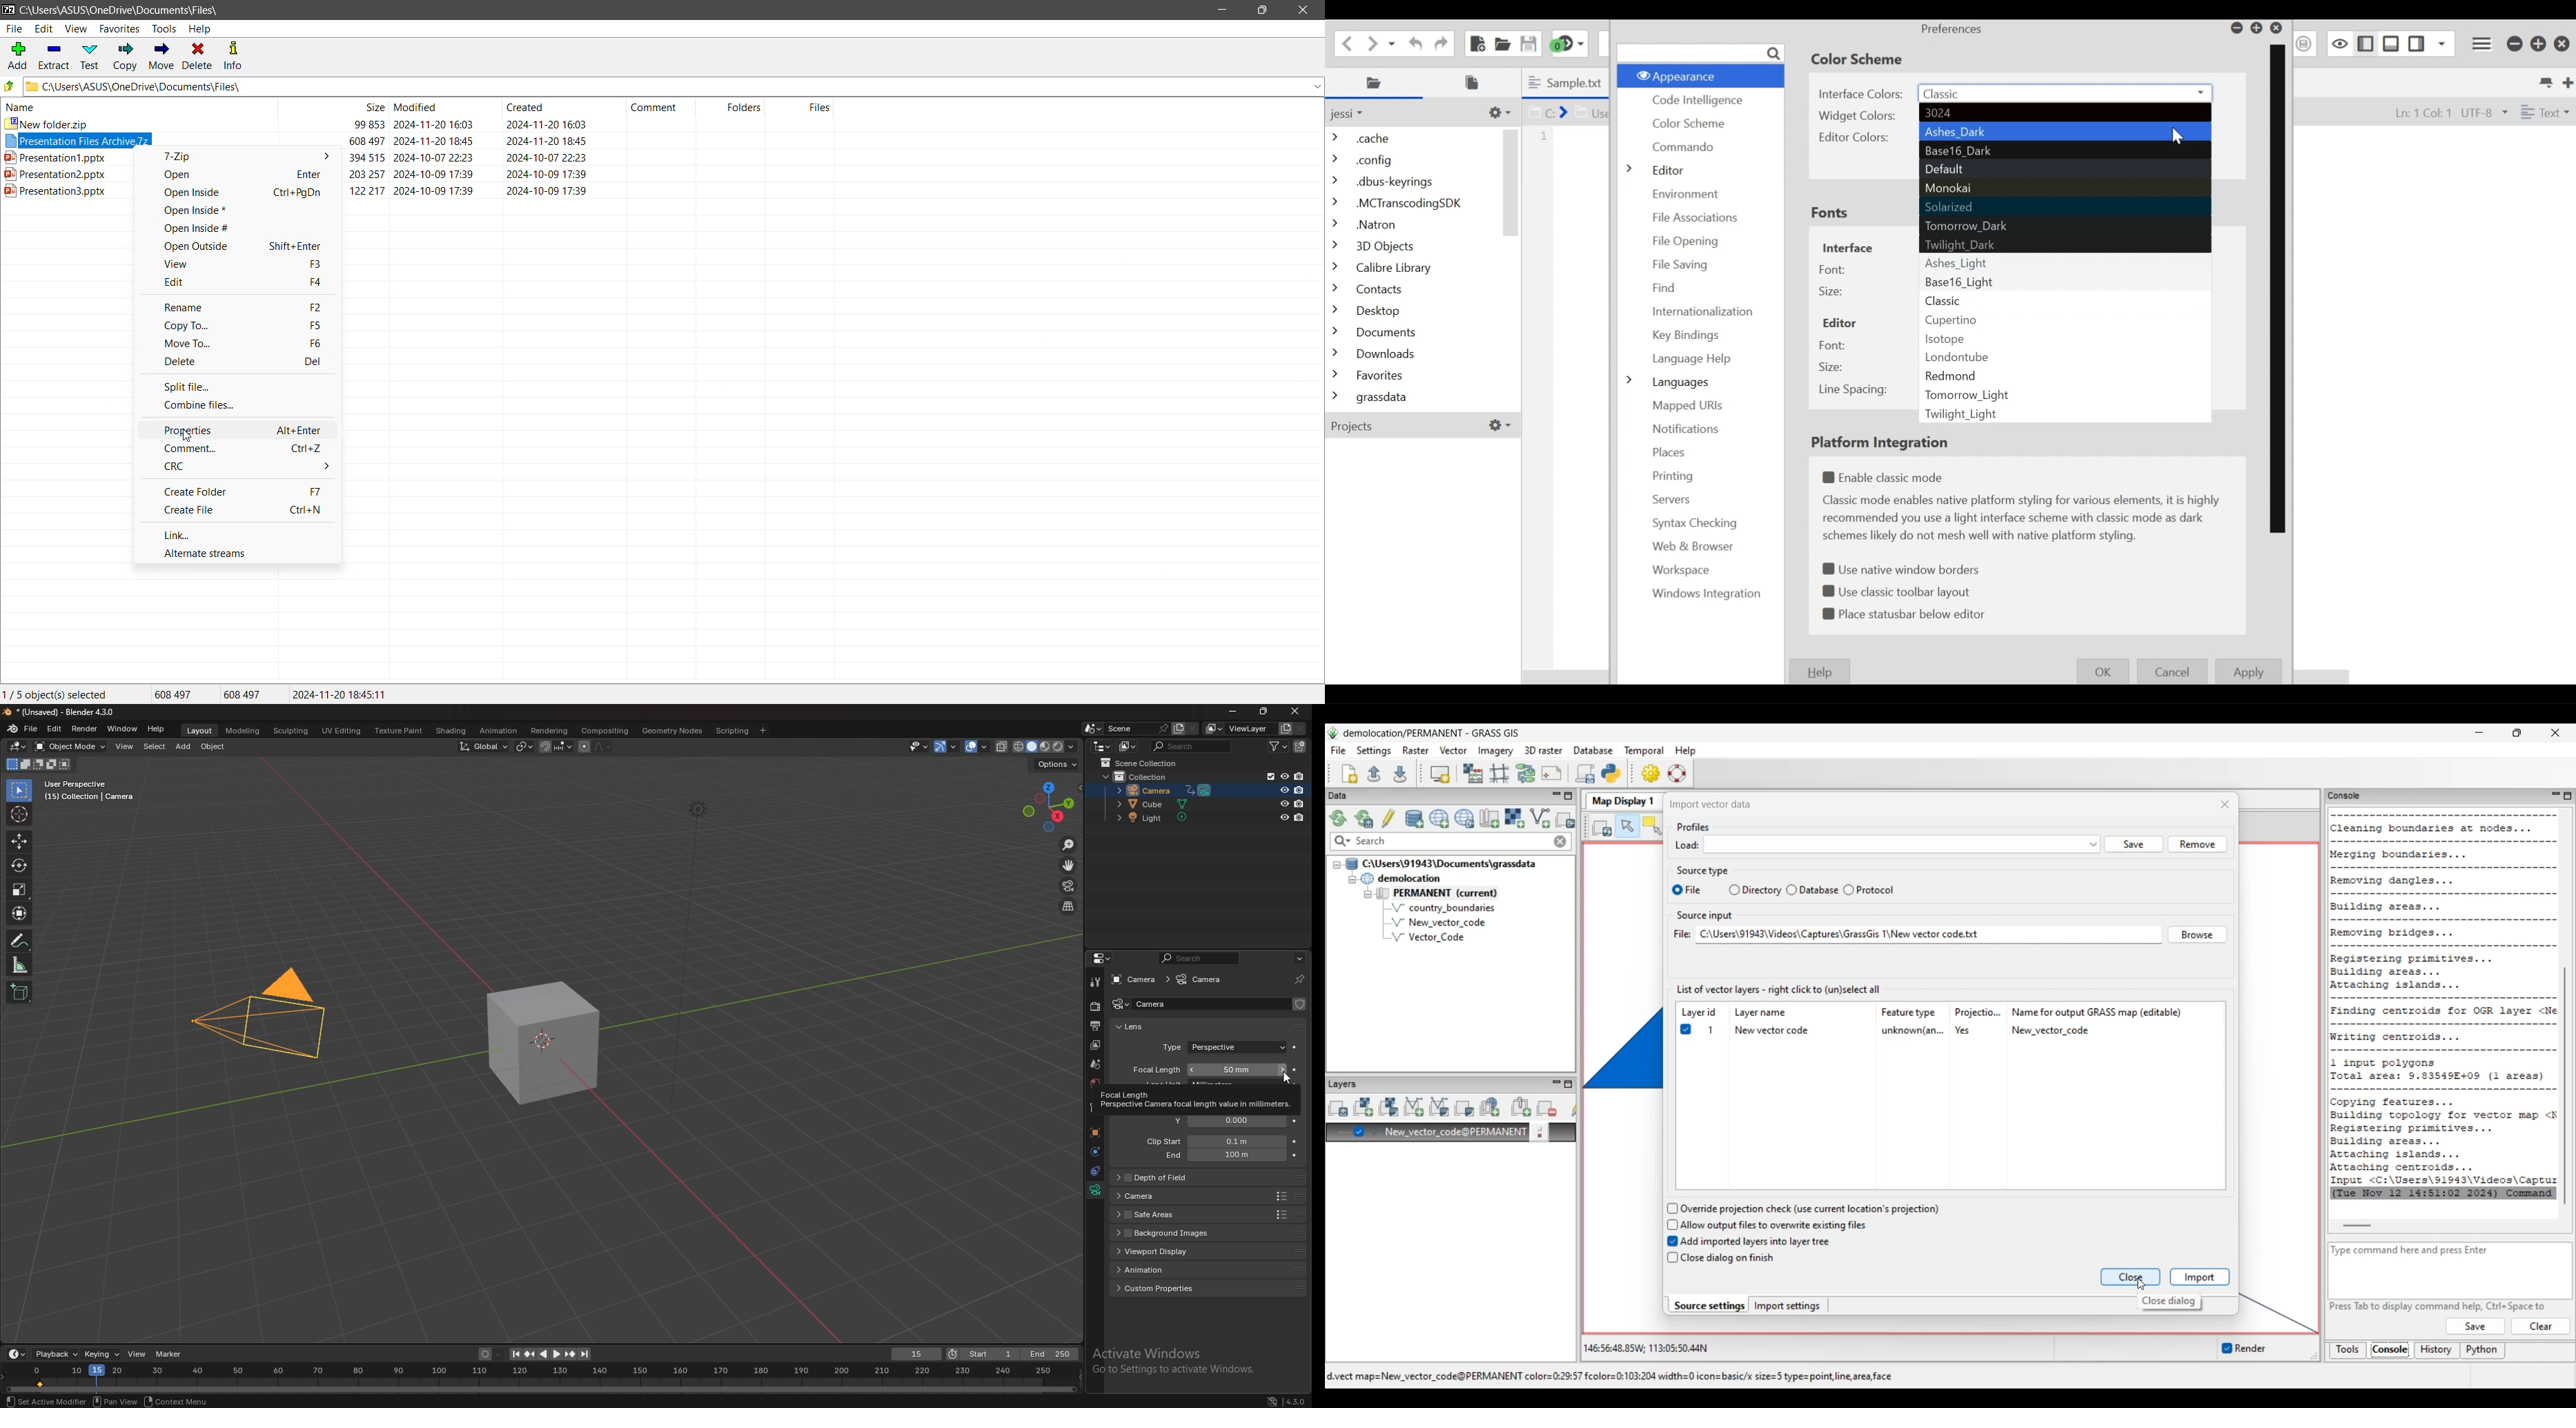  Describe the element at coordinates (1205, 1070) in the screenshot. I see `focal length` at that location.